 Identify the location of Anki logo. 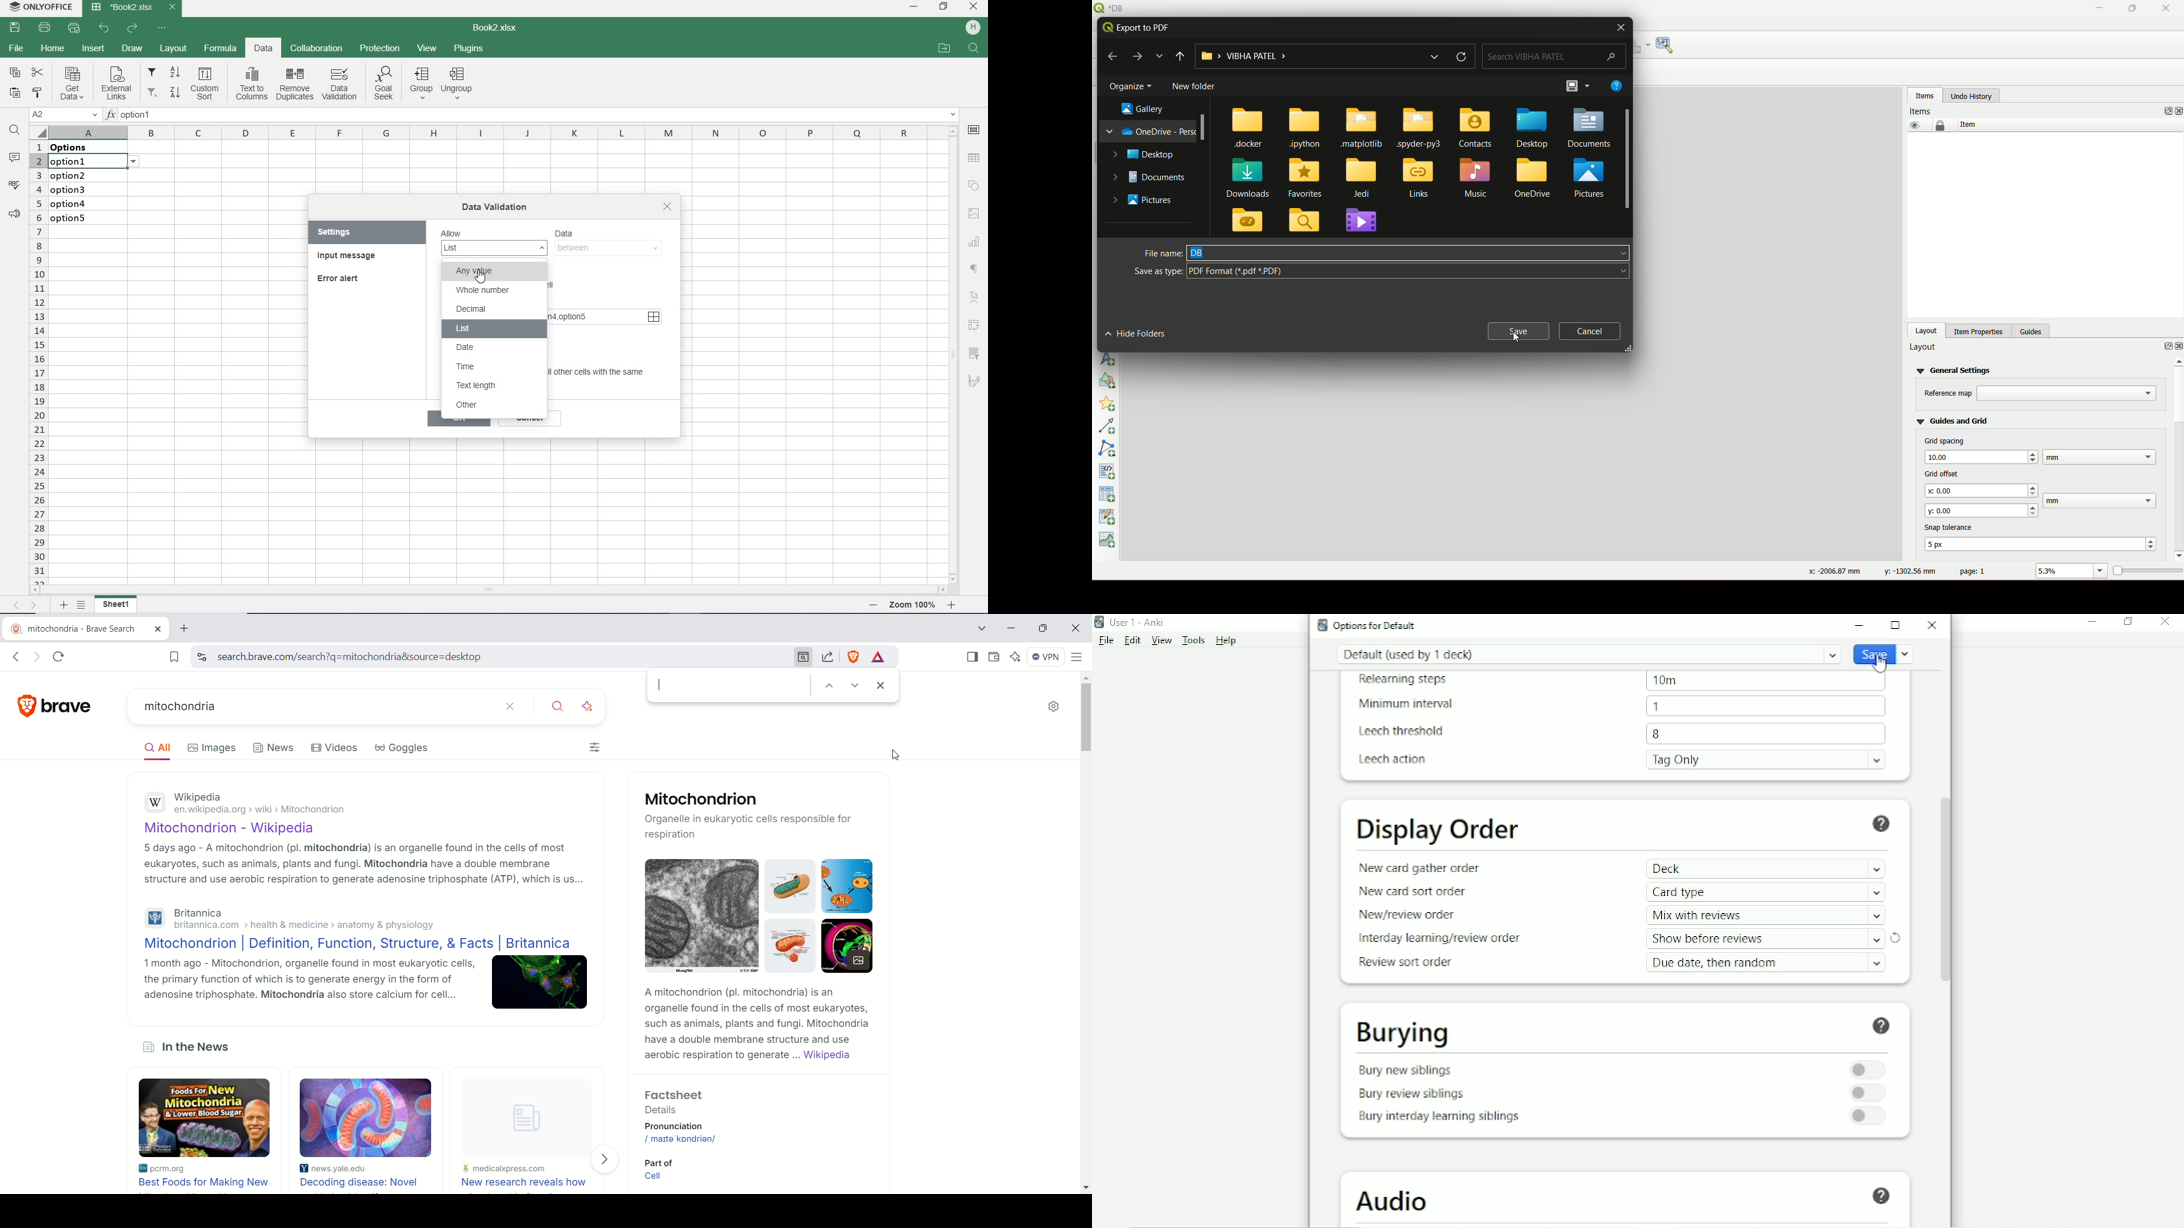
(1100, 622).